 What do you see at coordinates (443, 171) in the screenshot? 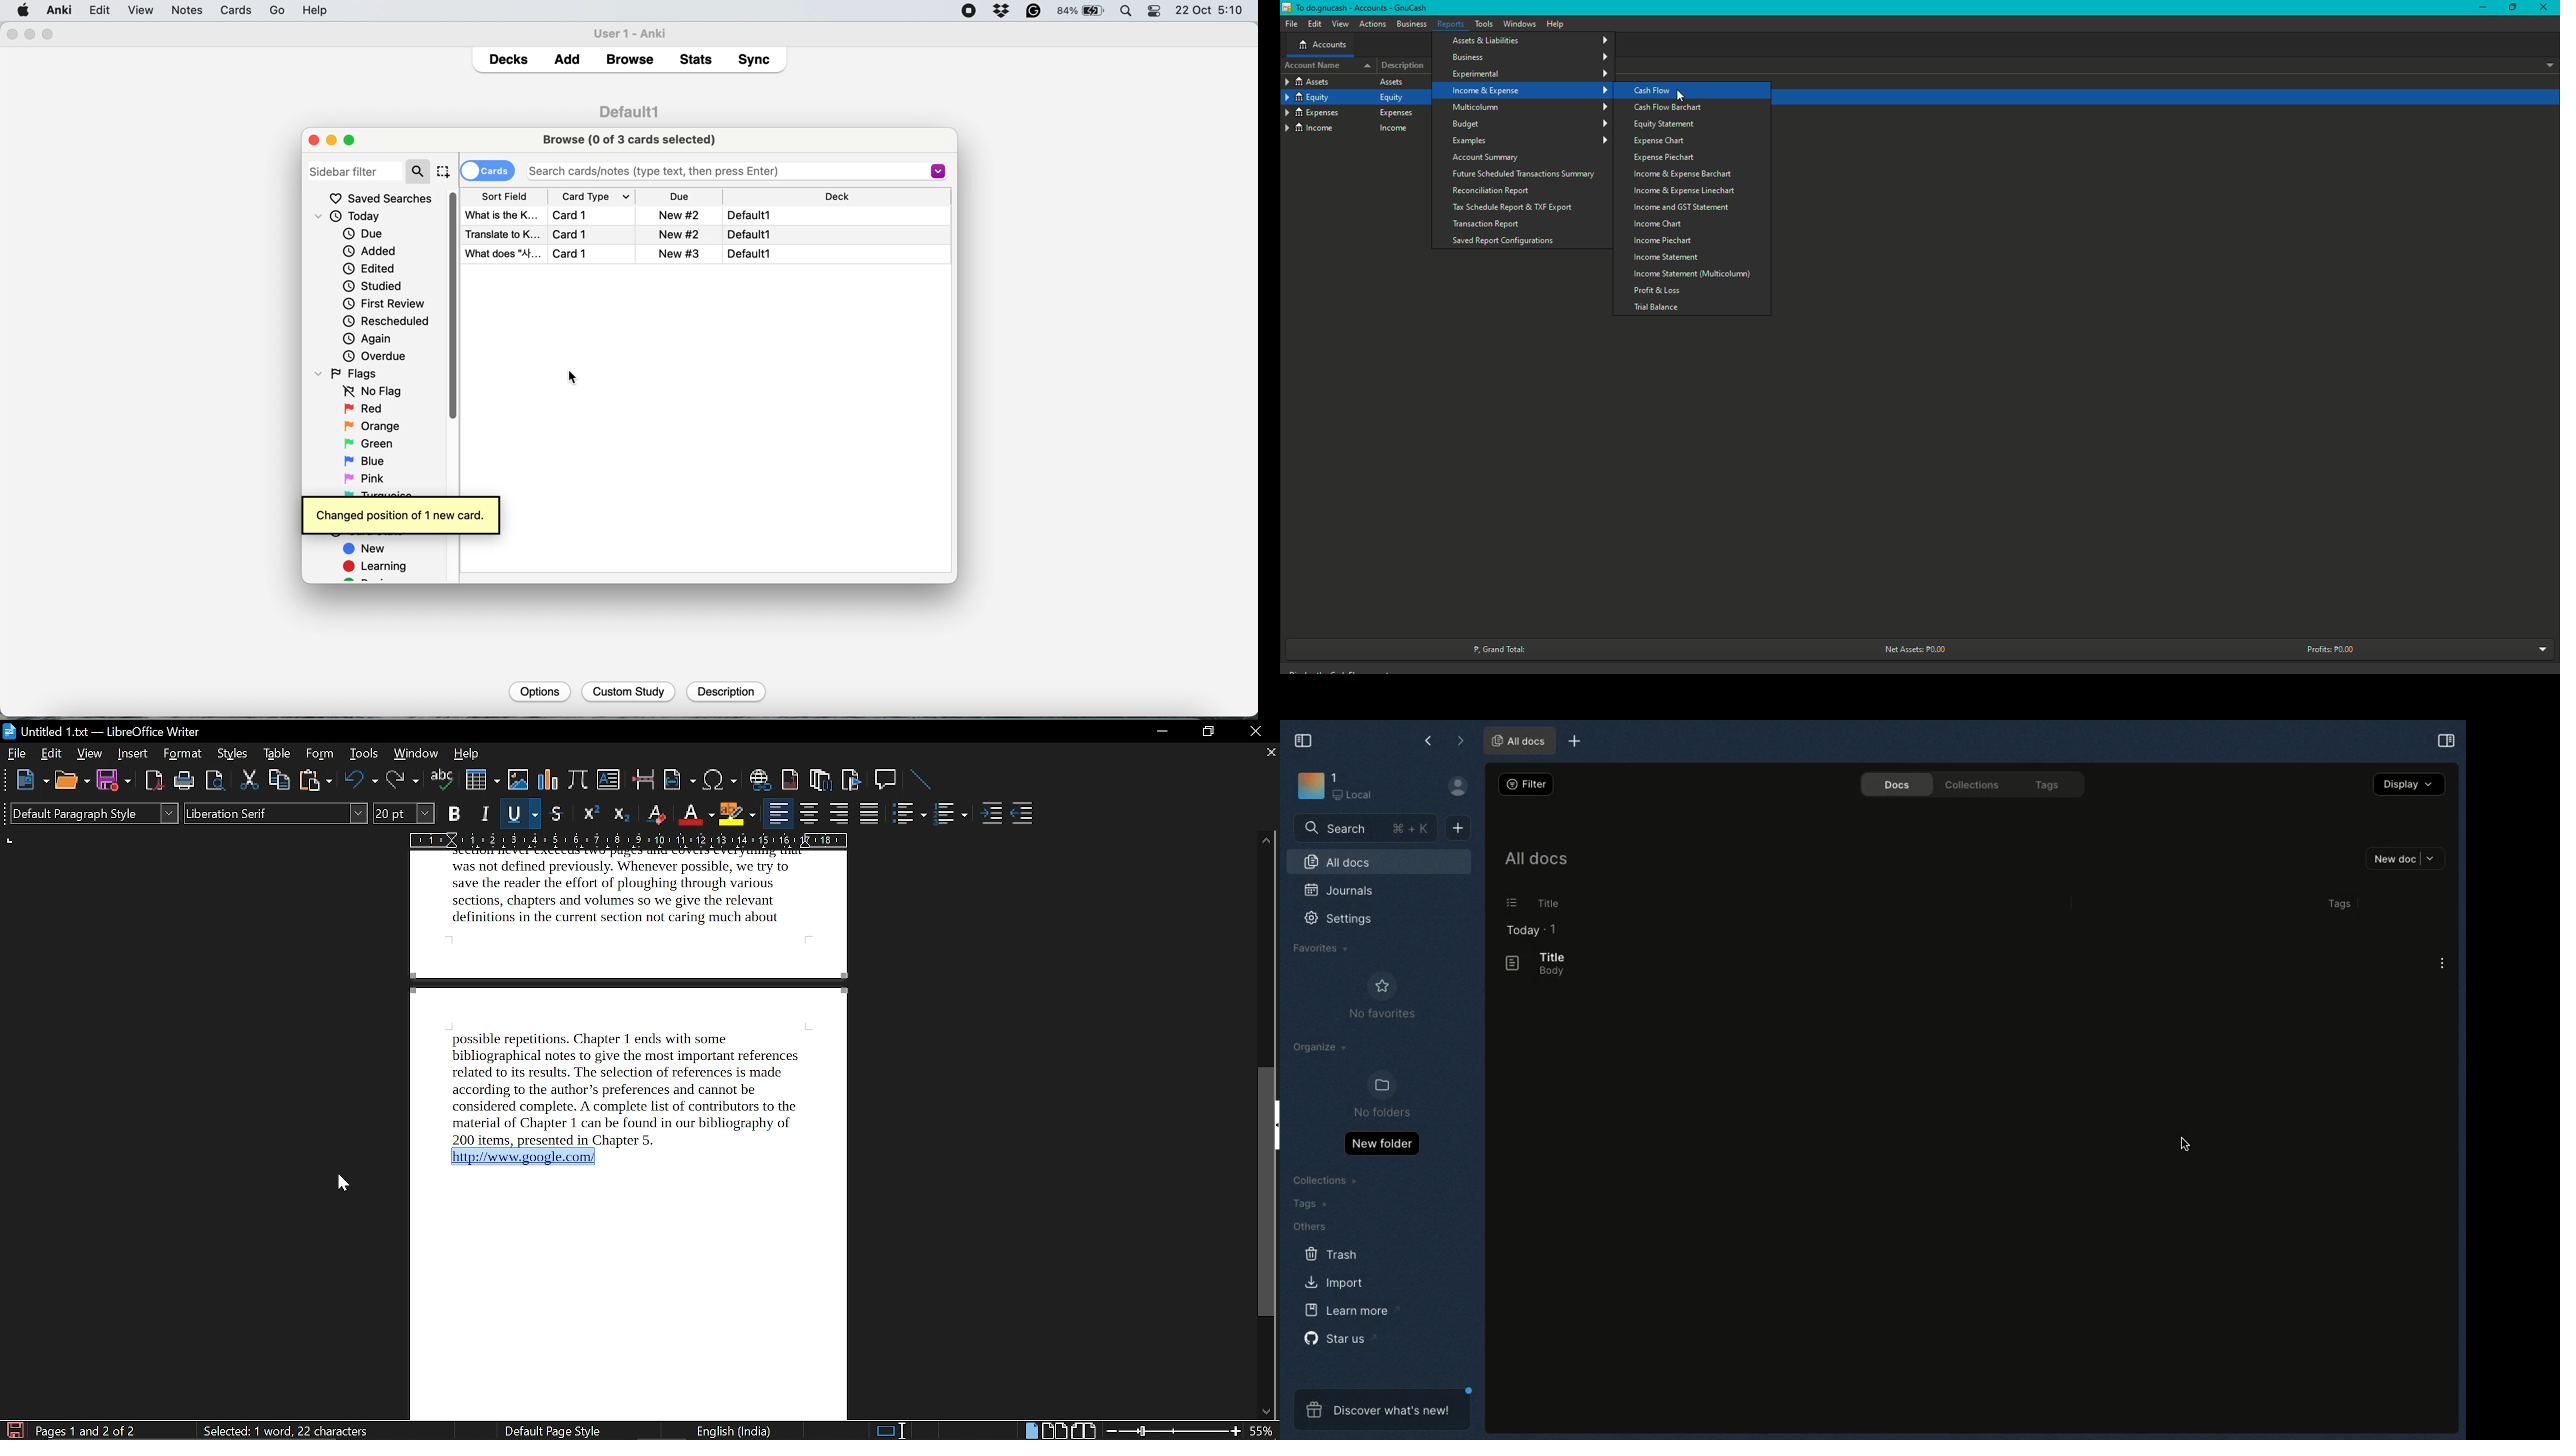
I see `selection tool` at bounding box center [443, 171].